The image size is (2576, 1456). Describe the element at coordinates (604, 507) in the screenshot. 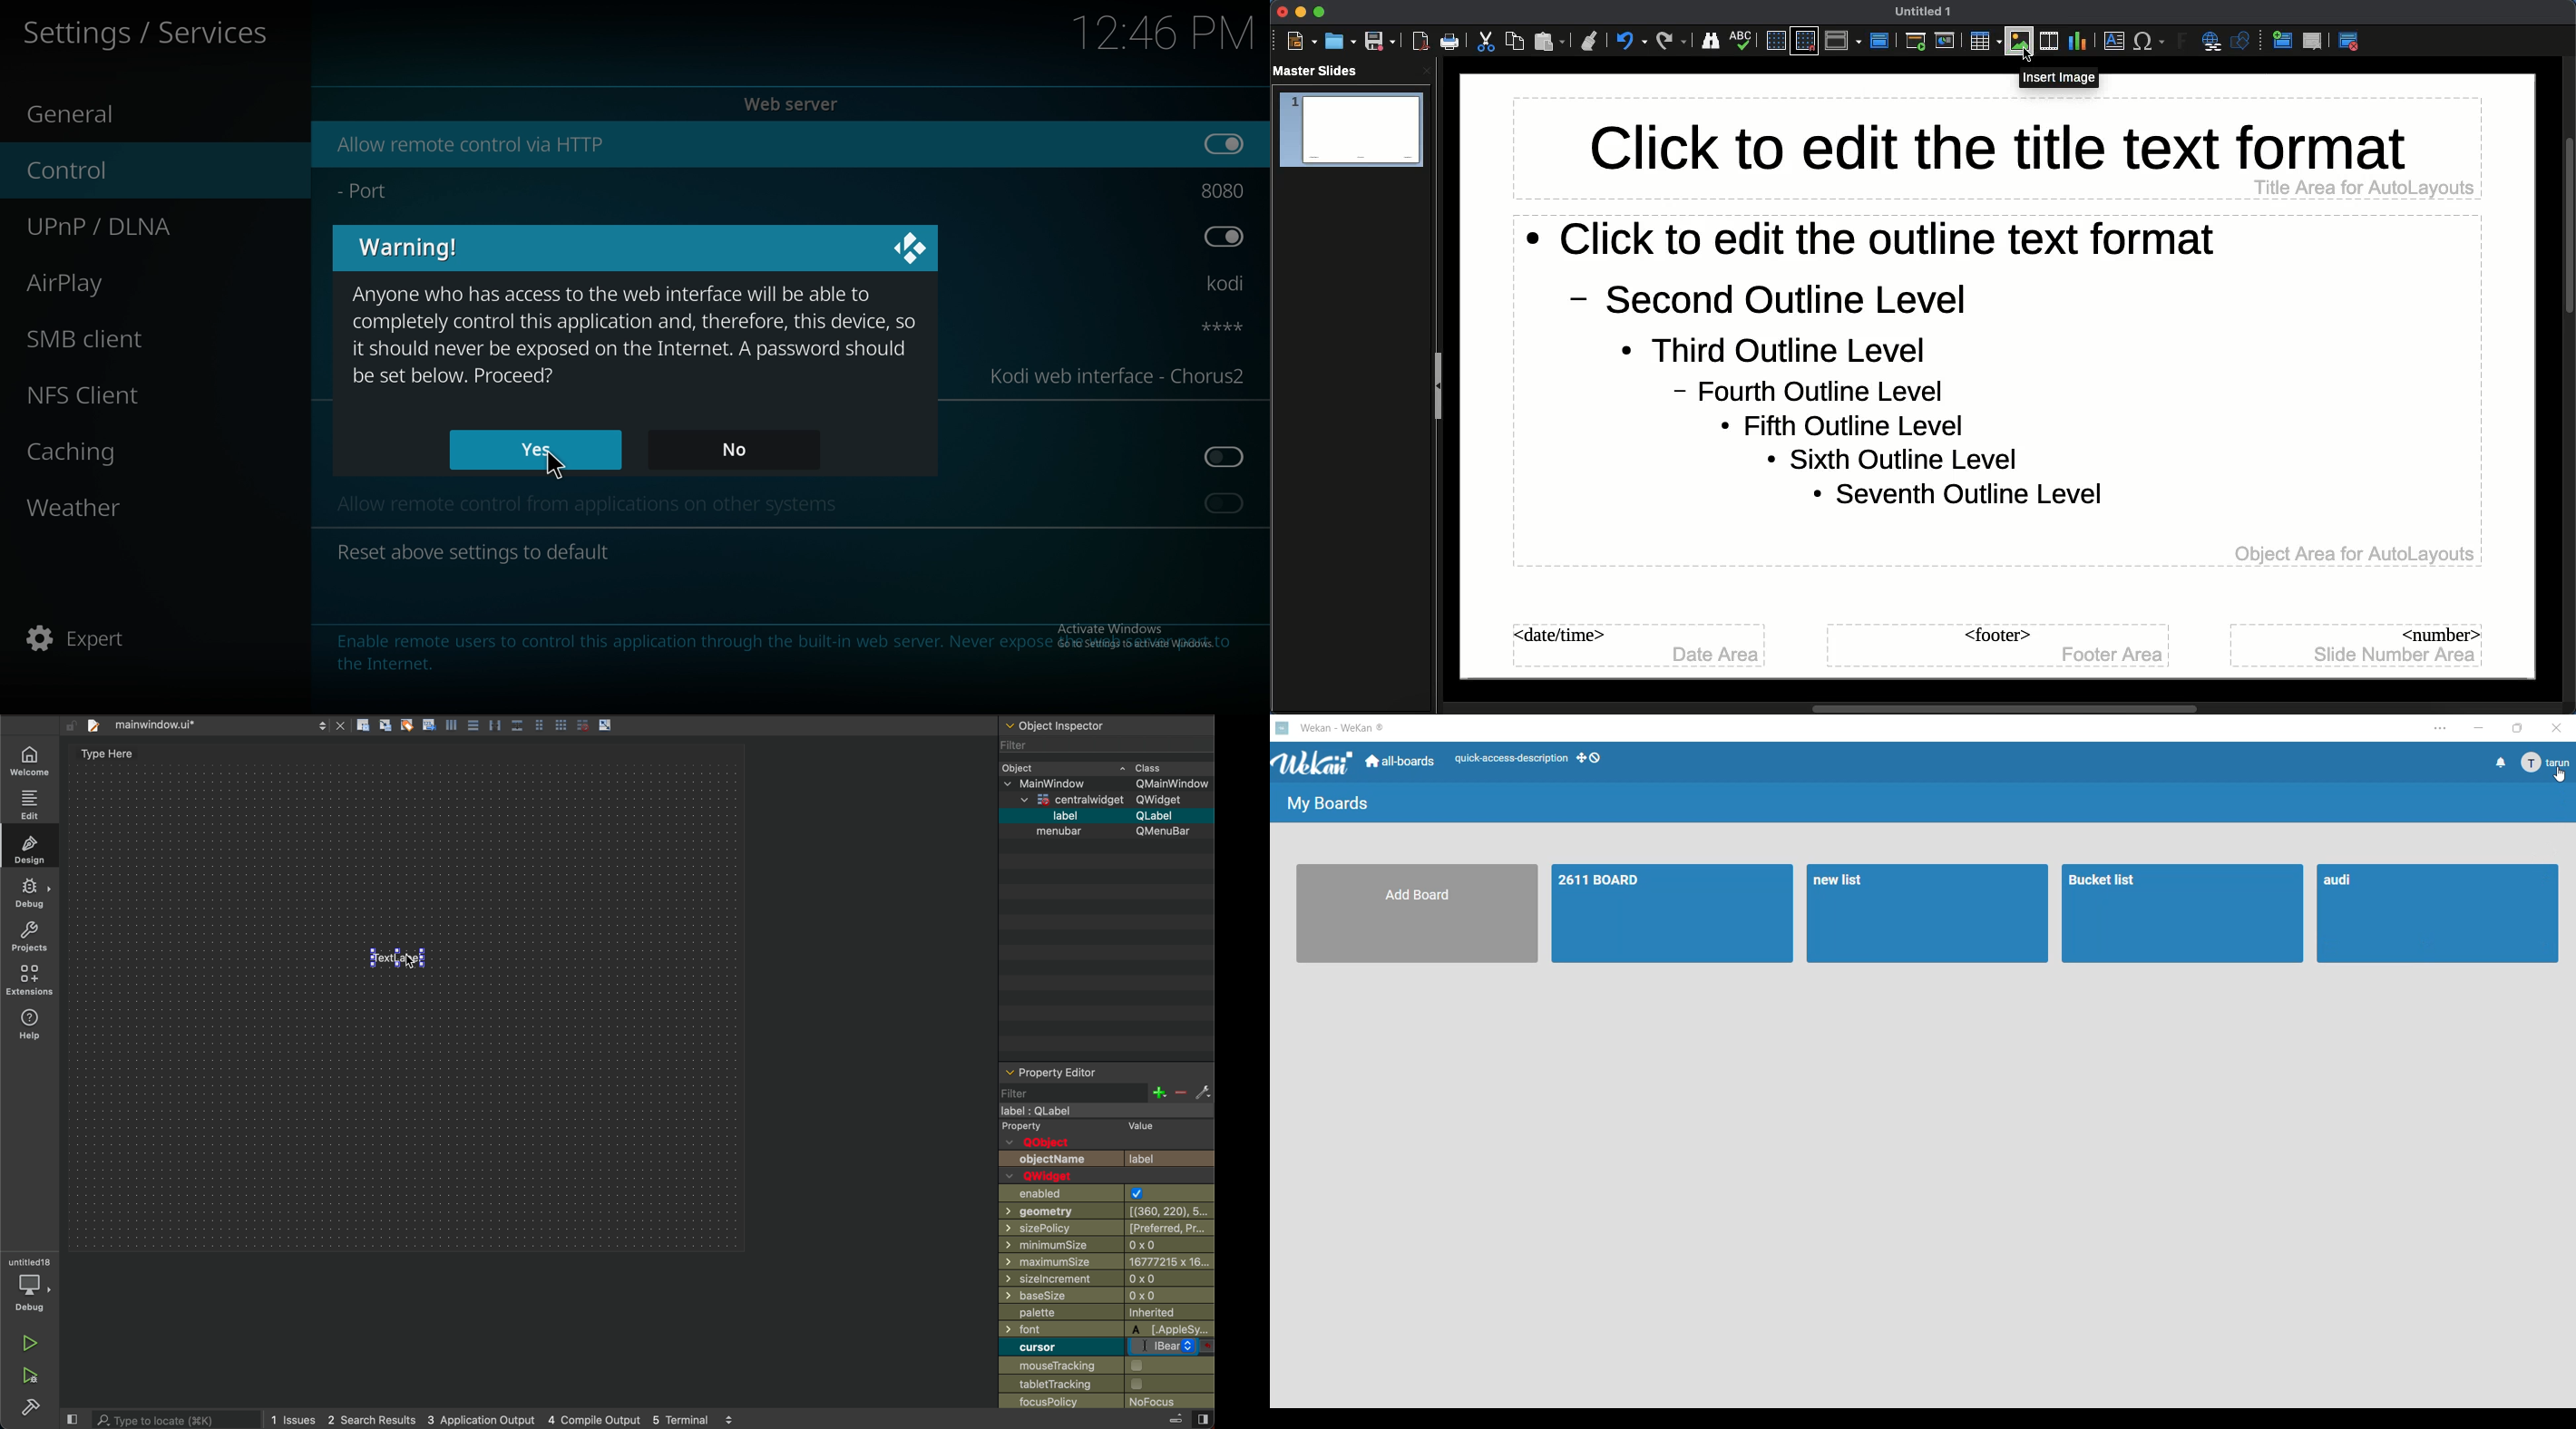

I see `text` at that location.